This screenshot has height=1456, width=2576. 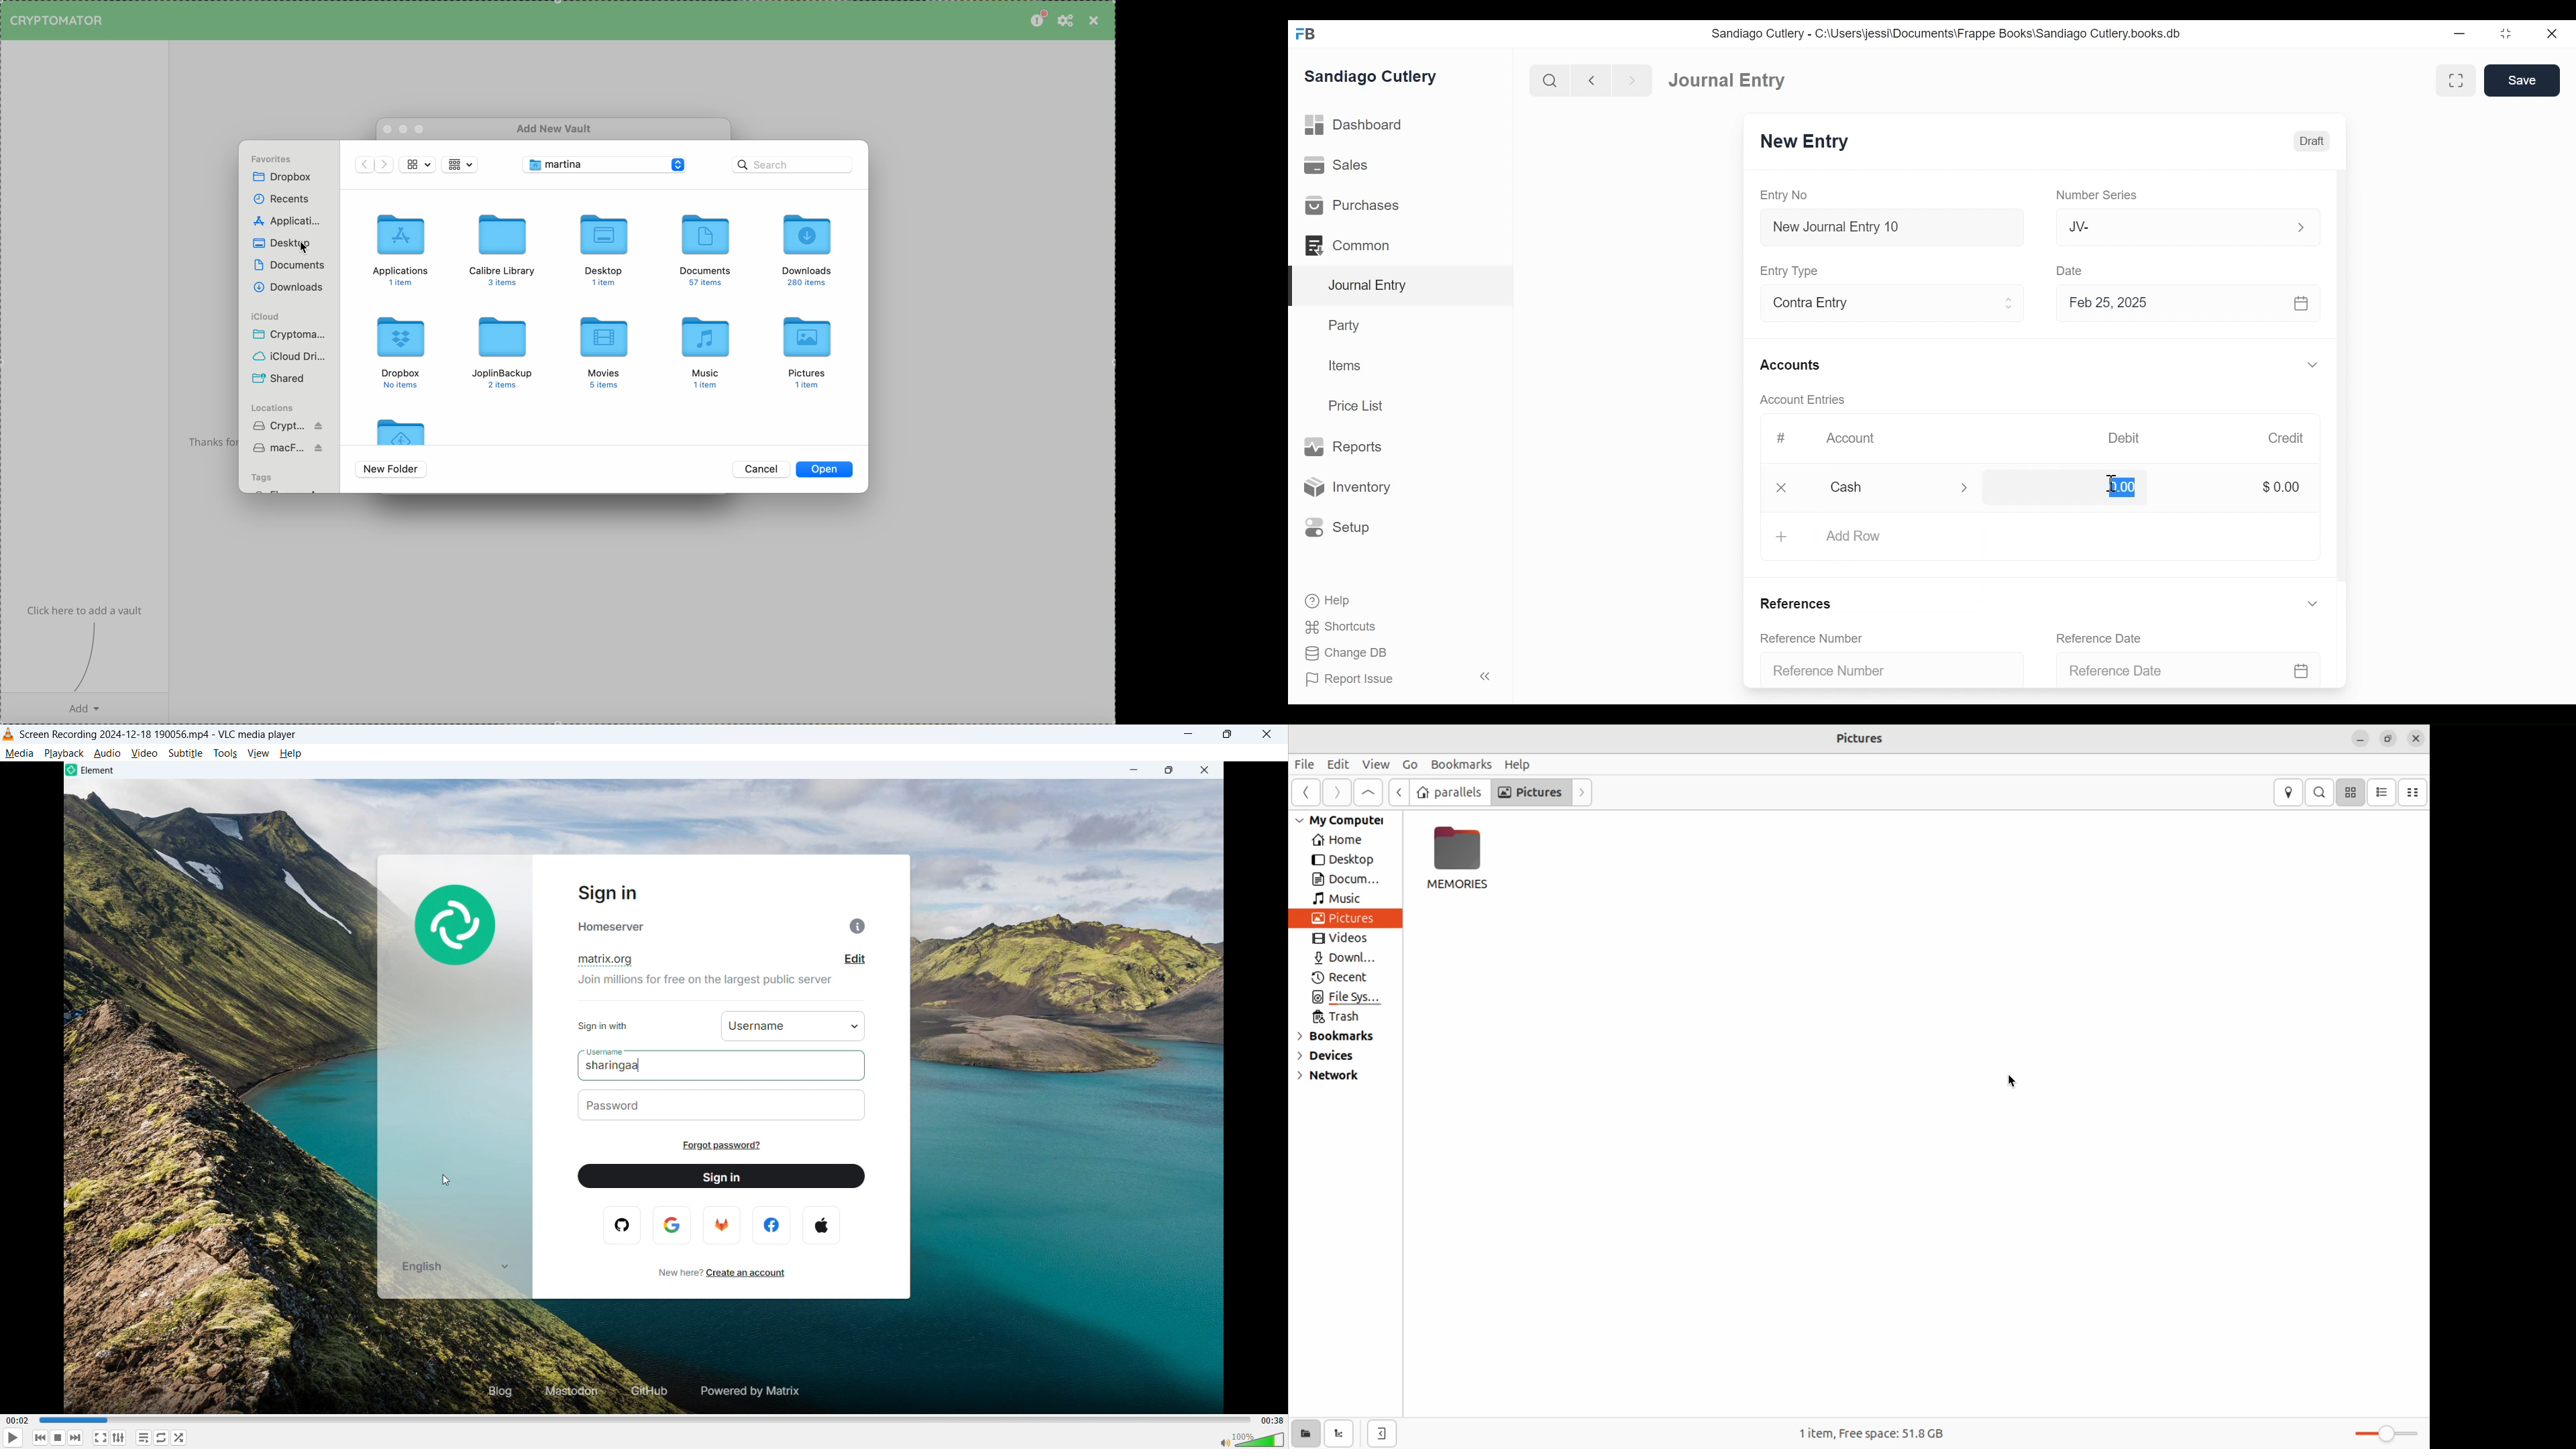 I want to click on Navigate Back, so click(x=1592, y=80).